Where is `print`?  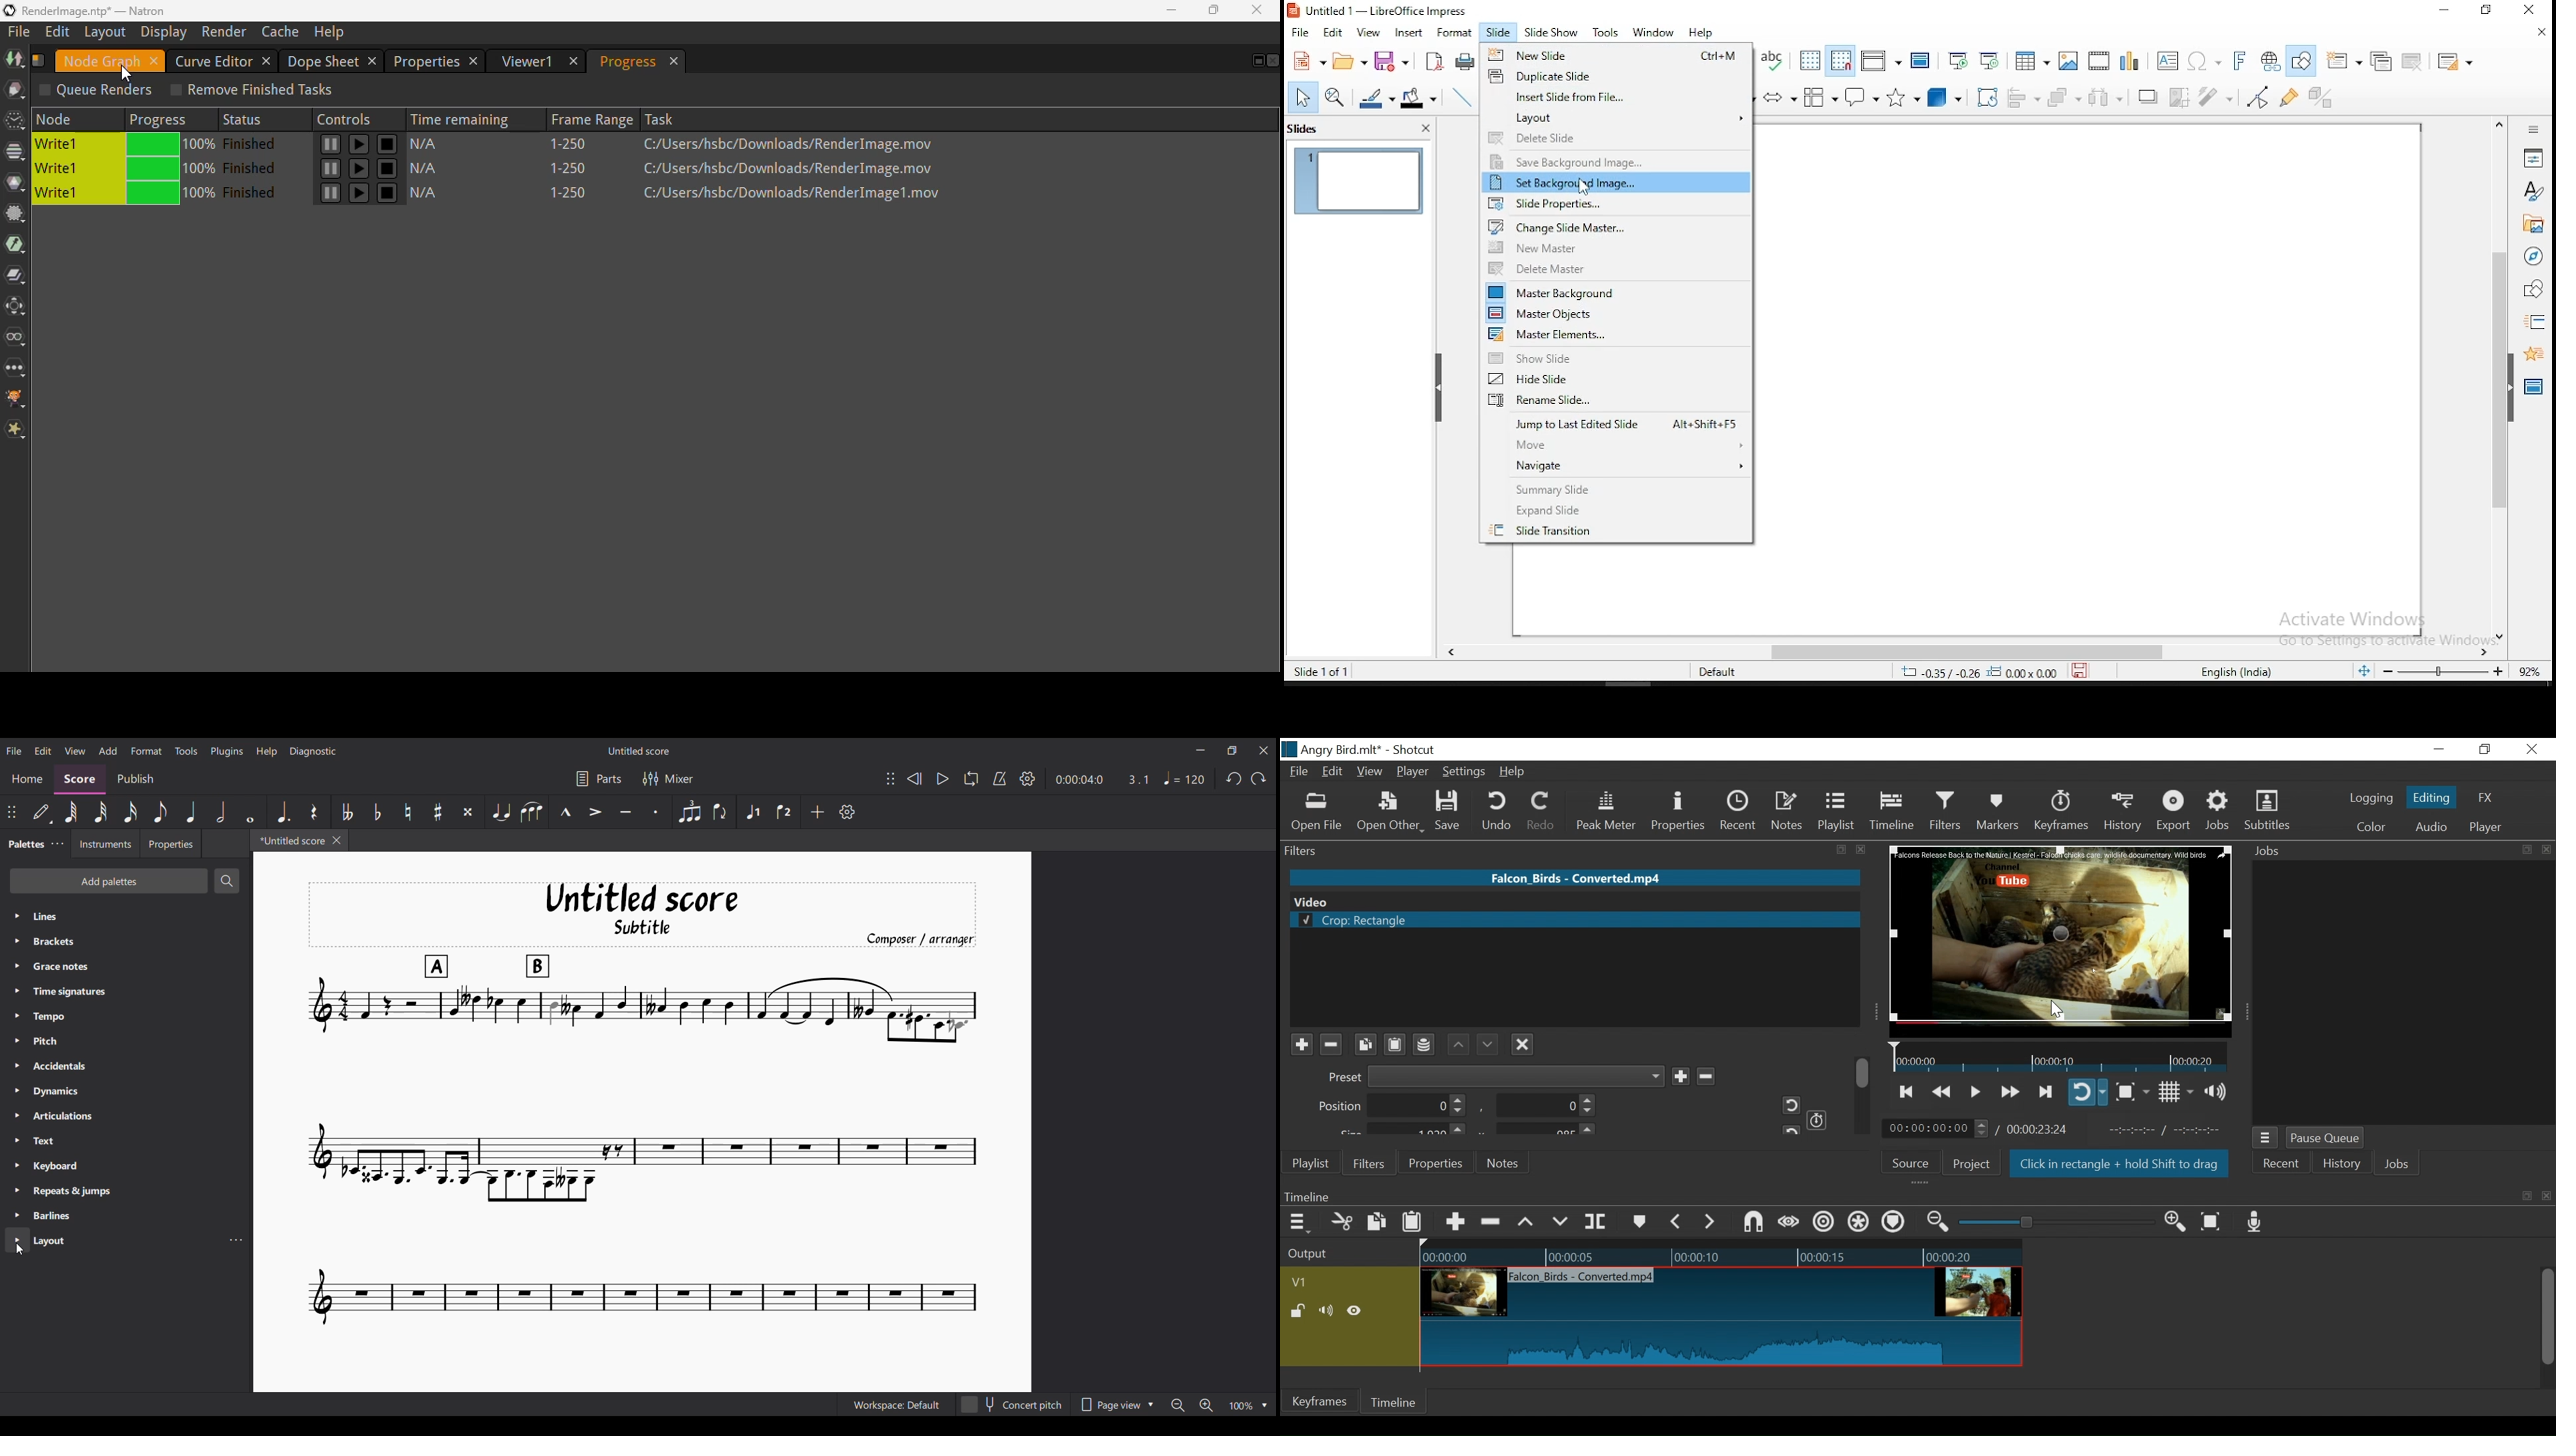 print is located at coordinates (1468, 60).